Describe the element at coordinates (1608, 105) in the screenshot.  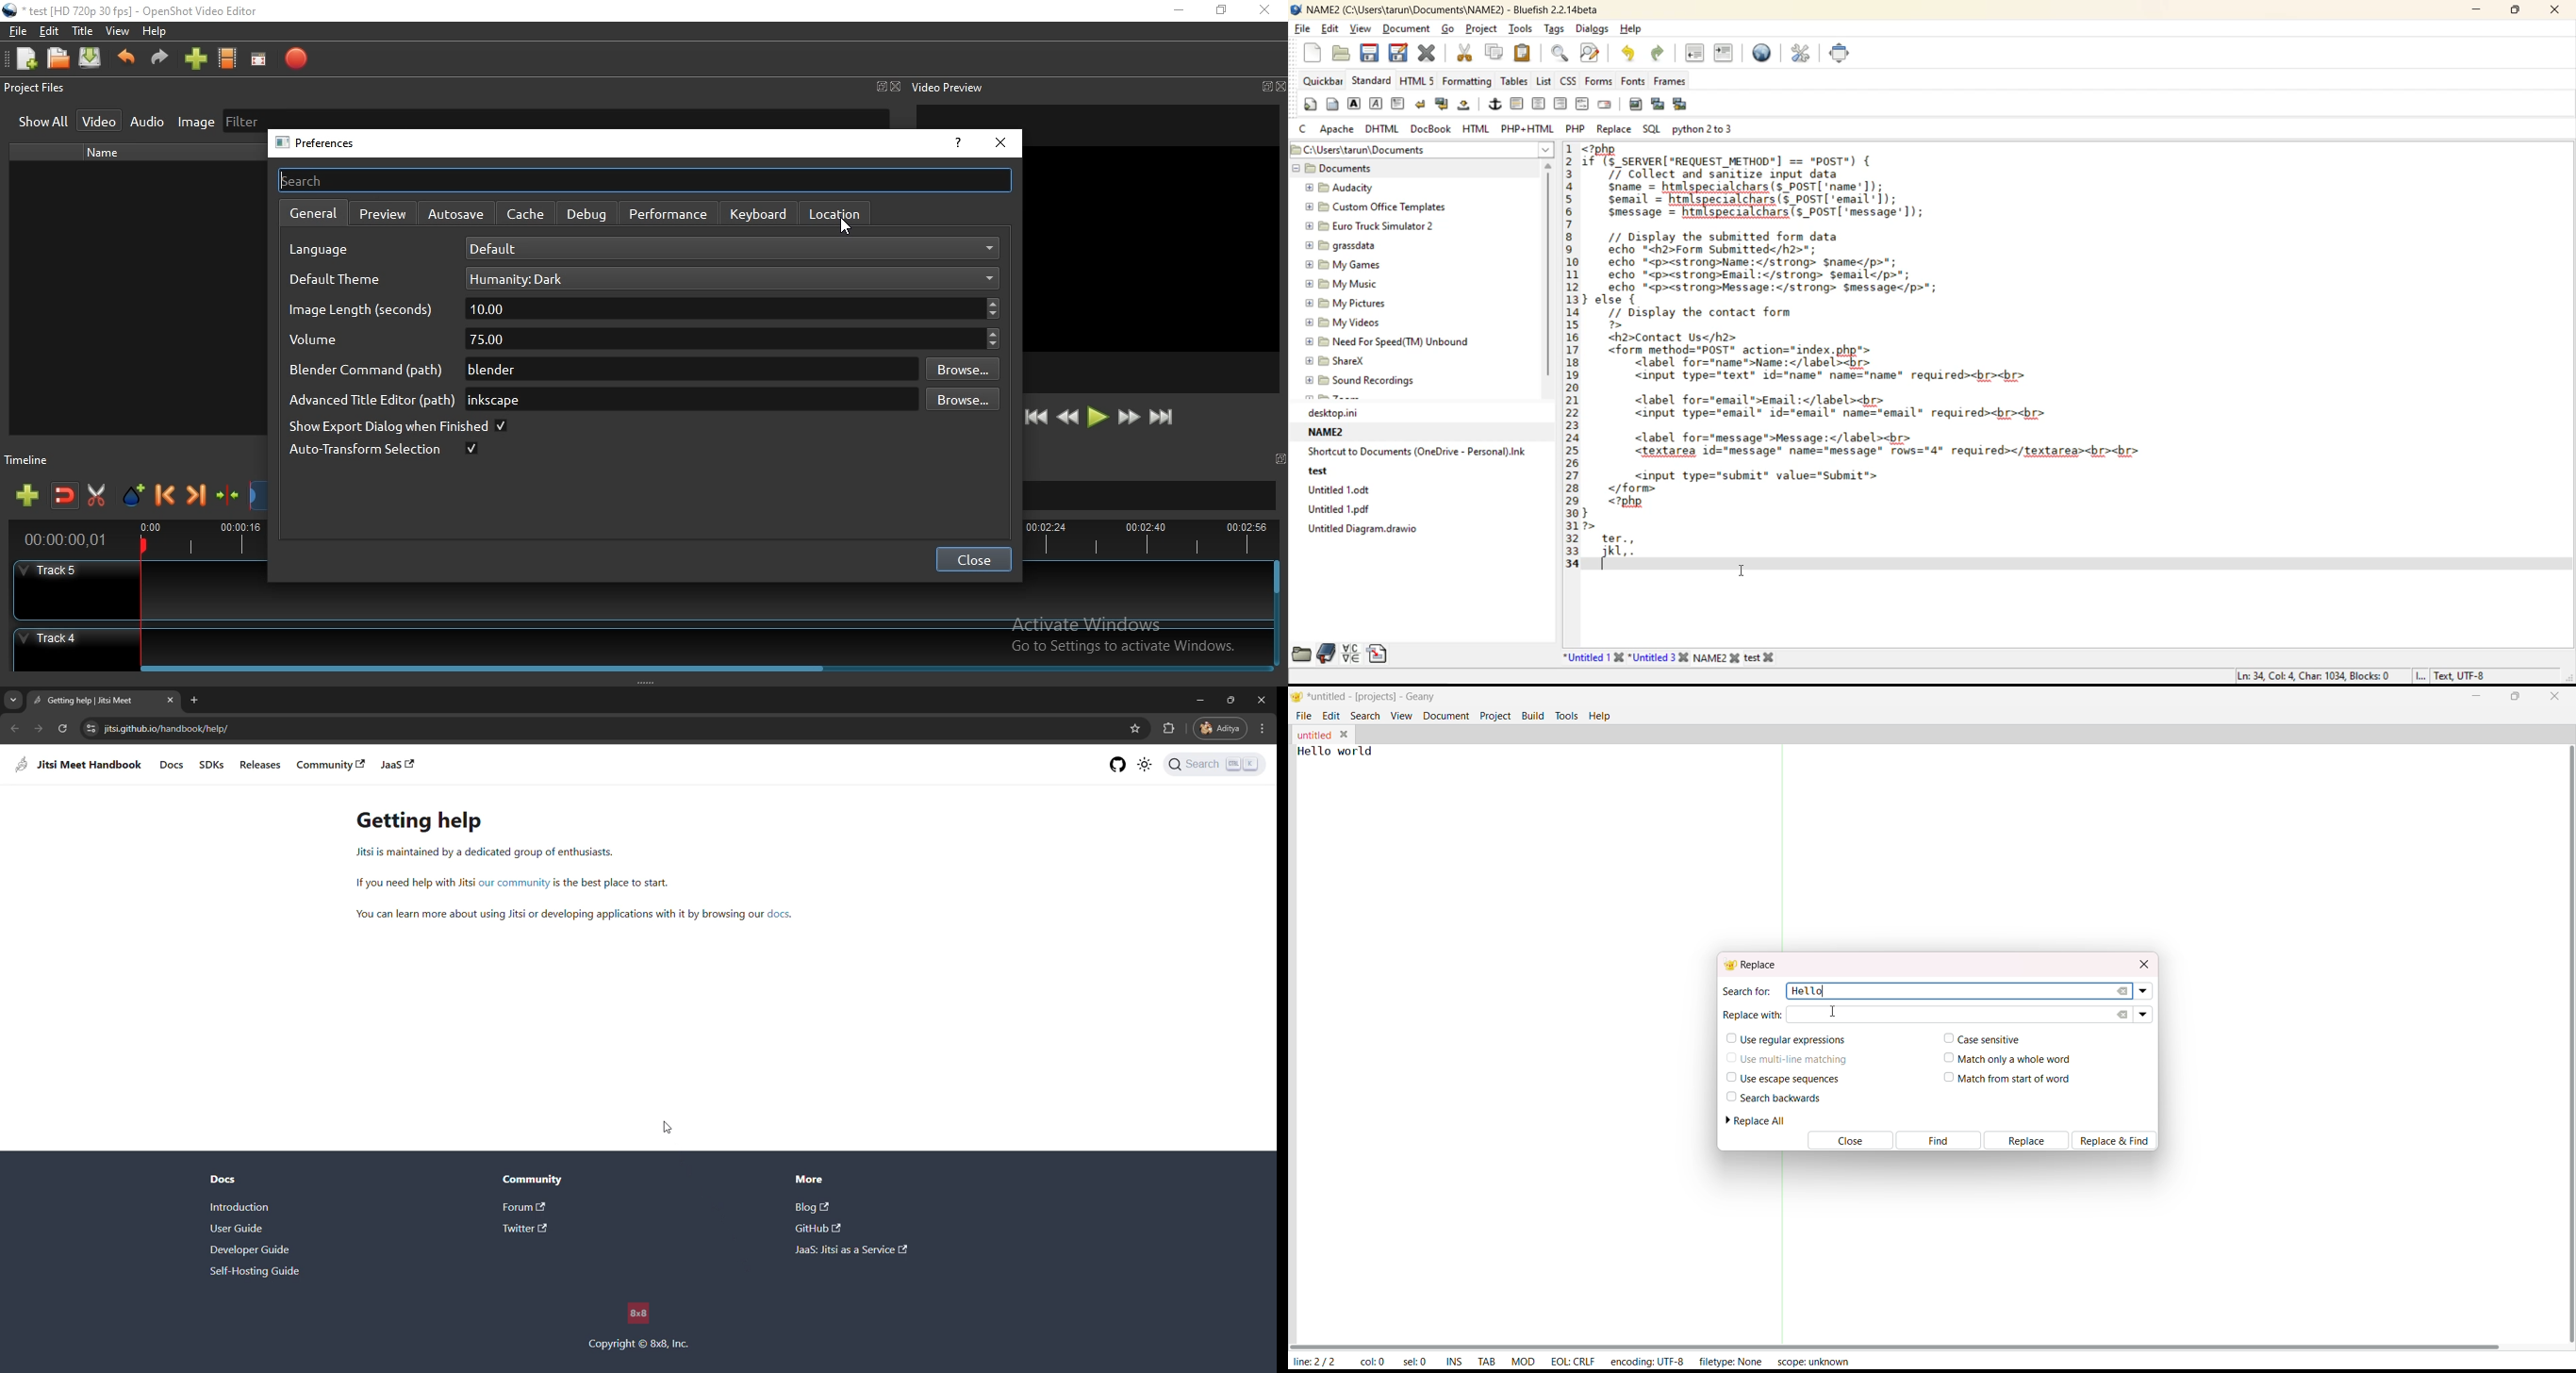
I see `email` at that location.